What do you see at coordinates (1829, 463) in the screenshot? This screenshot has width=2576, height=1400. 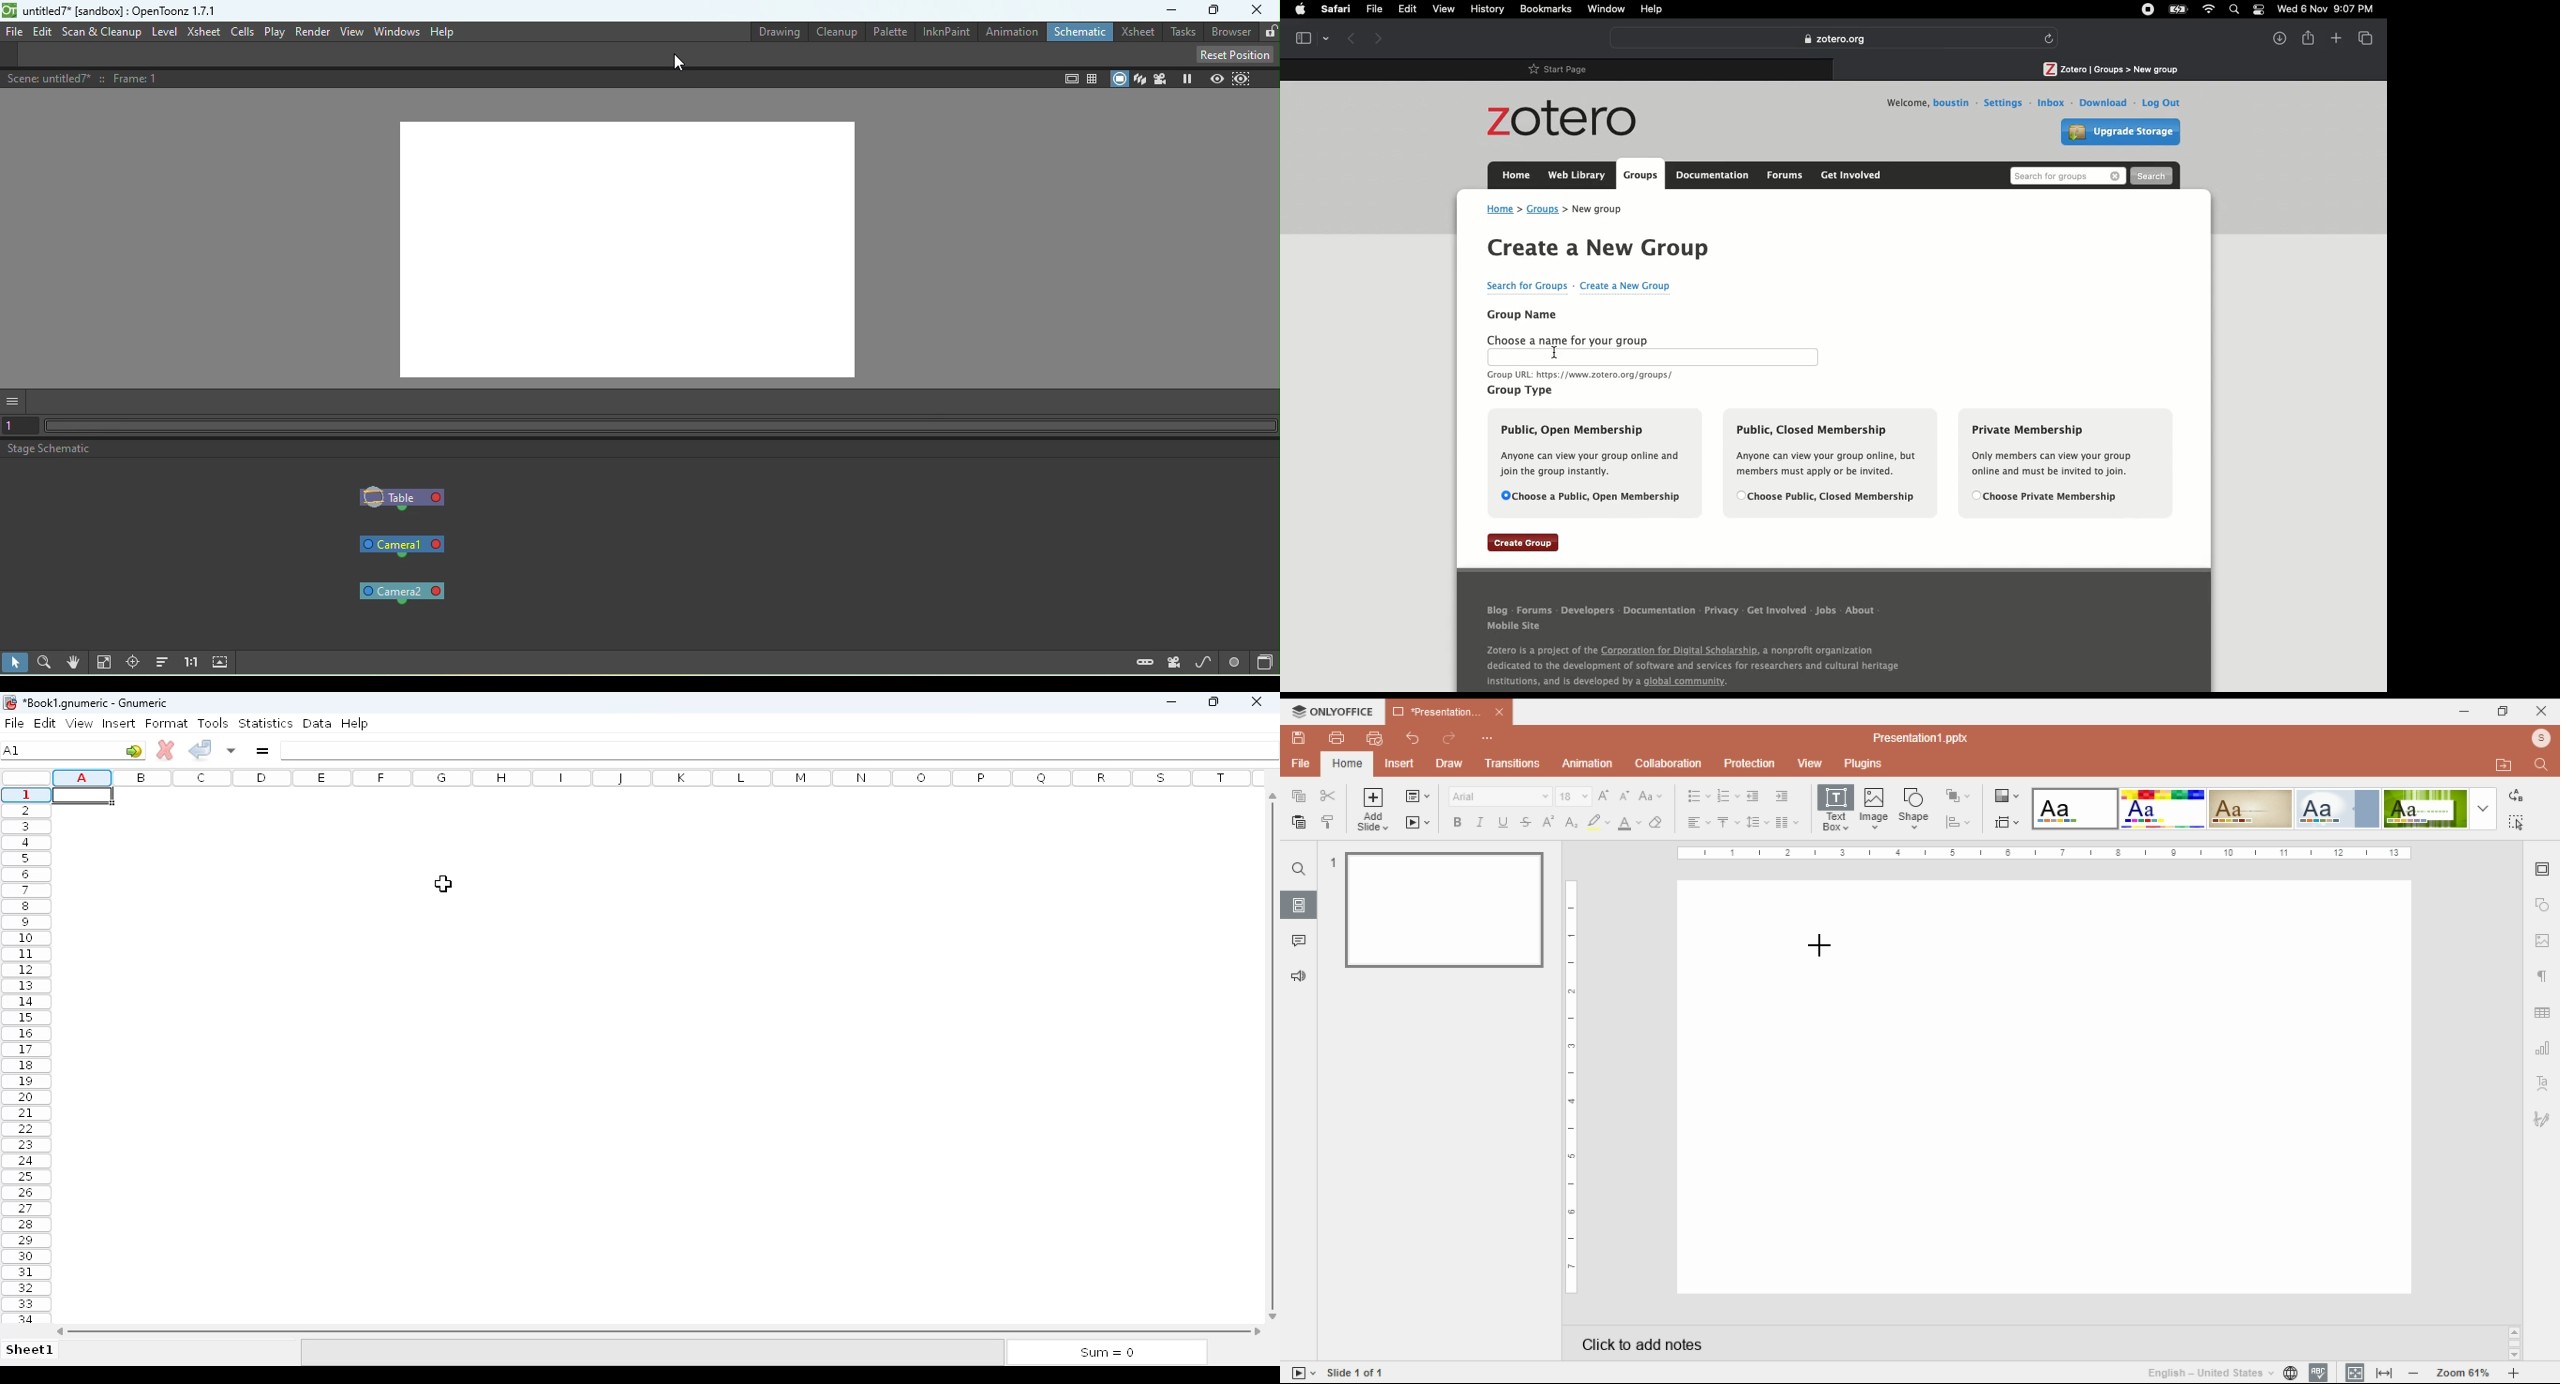 I see `Public, closed membership` at bounding box center [1829, 463].